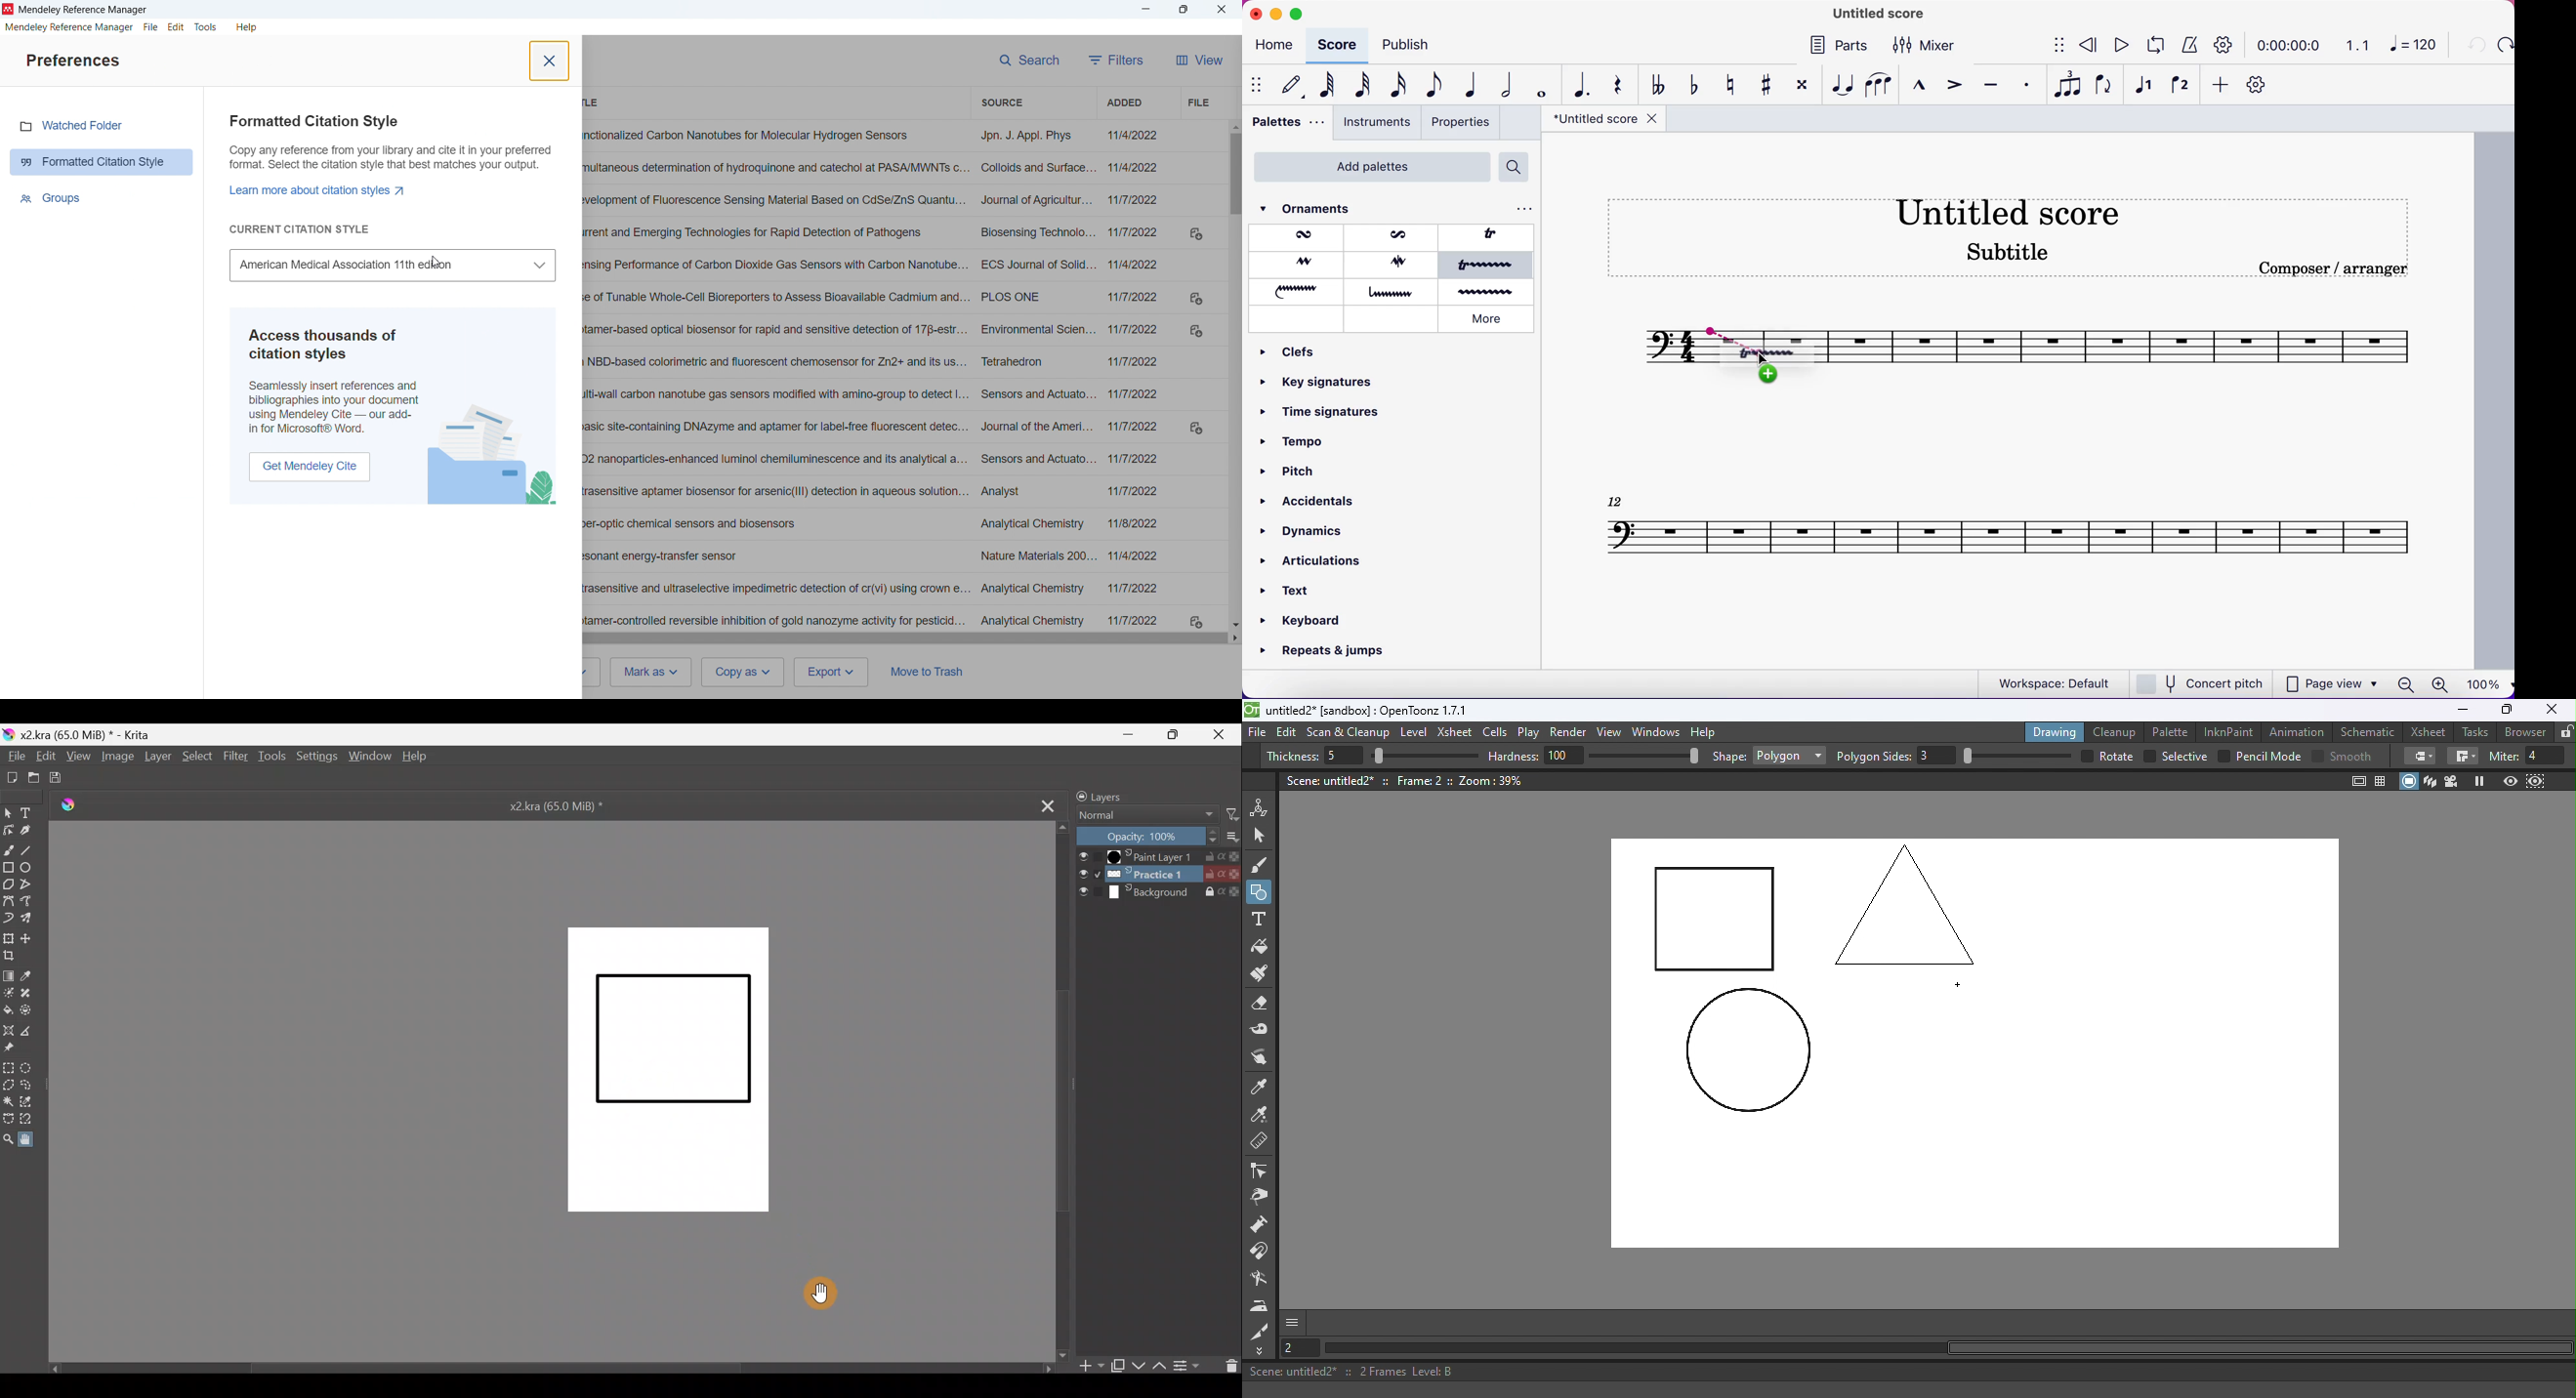 The image size is (2576, 1400). I want to click on Move a layer, so click(28, 938).